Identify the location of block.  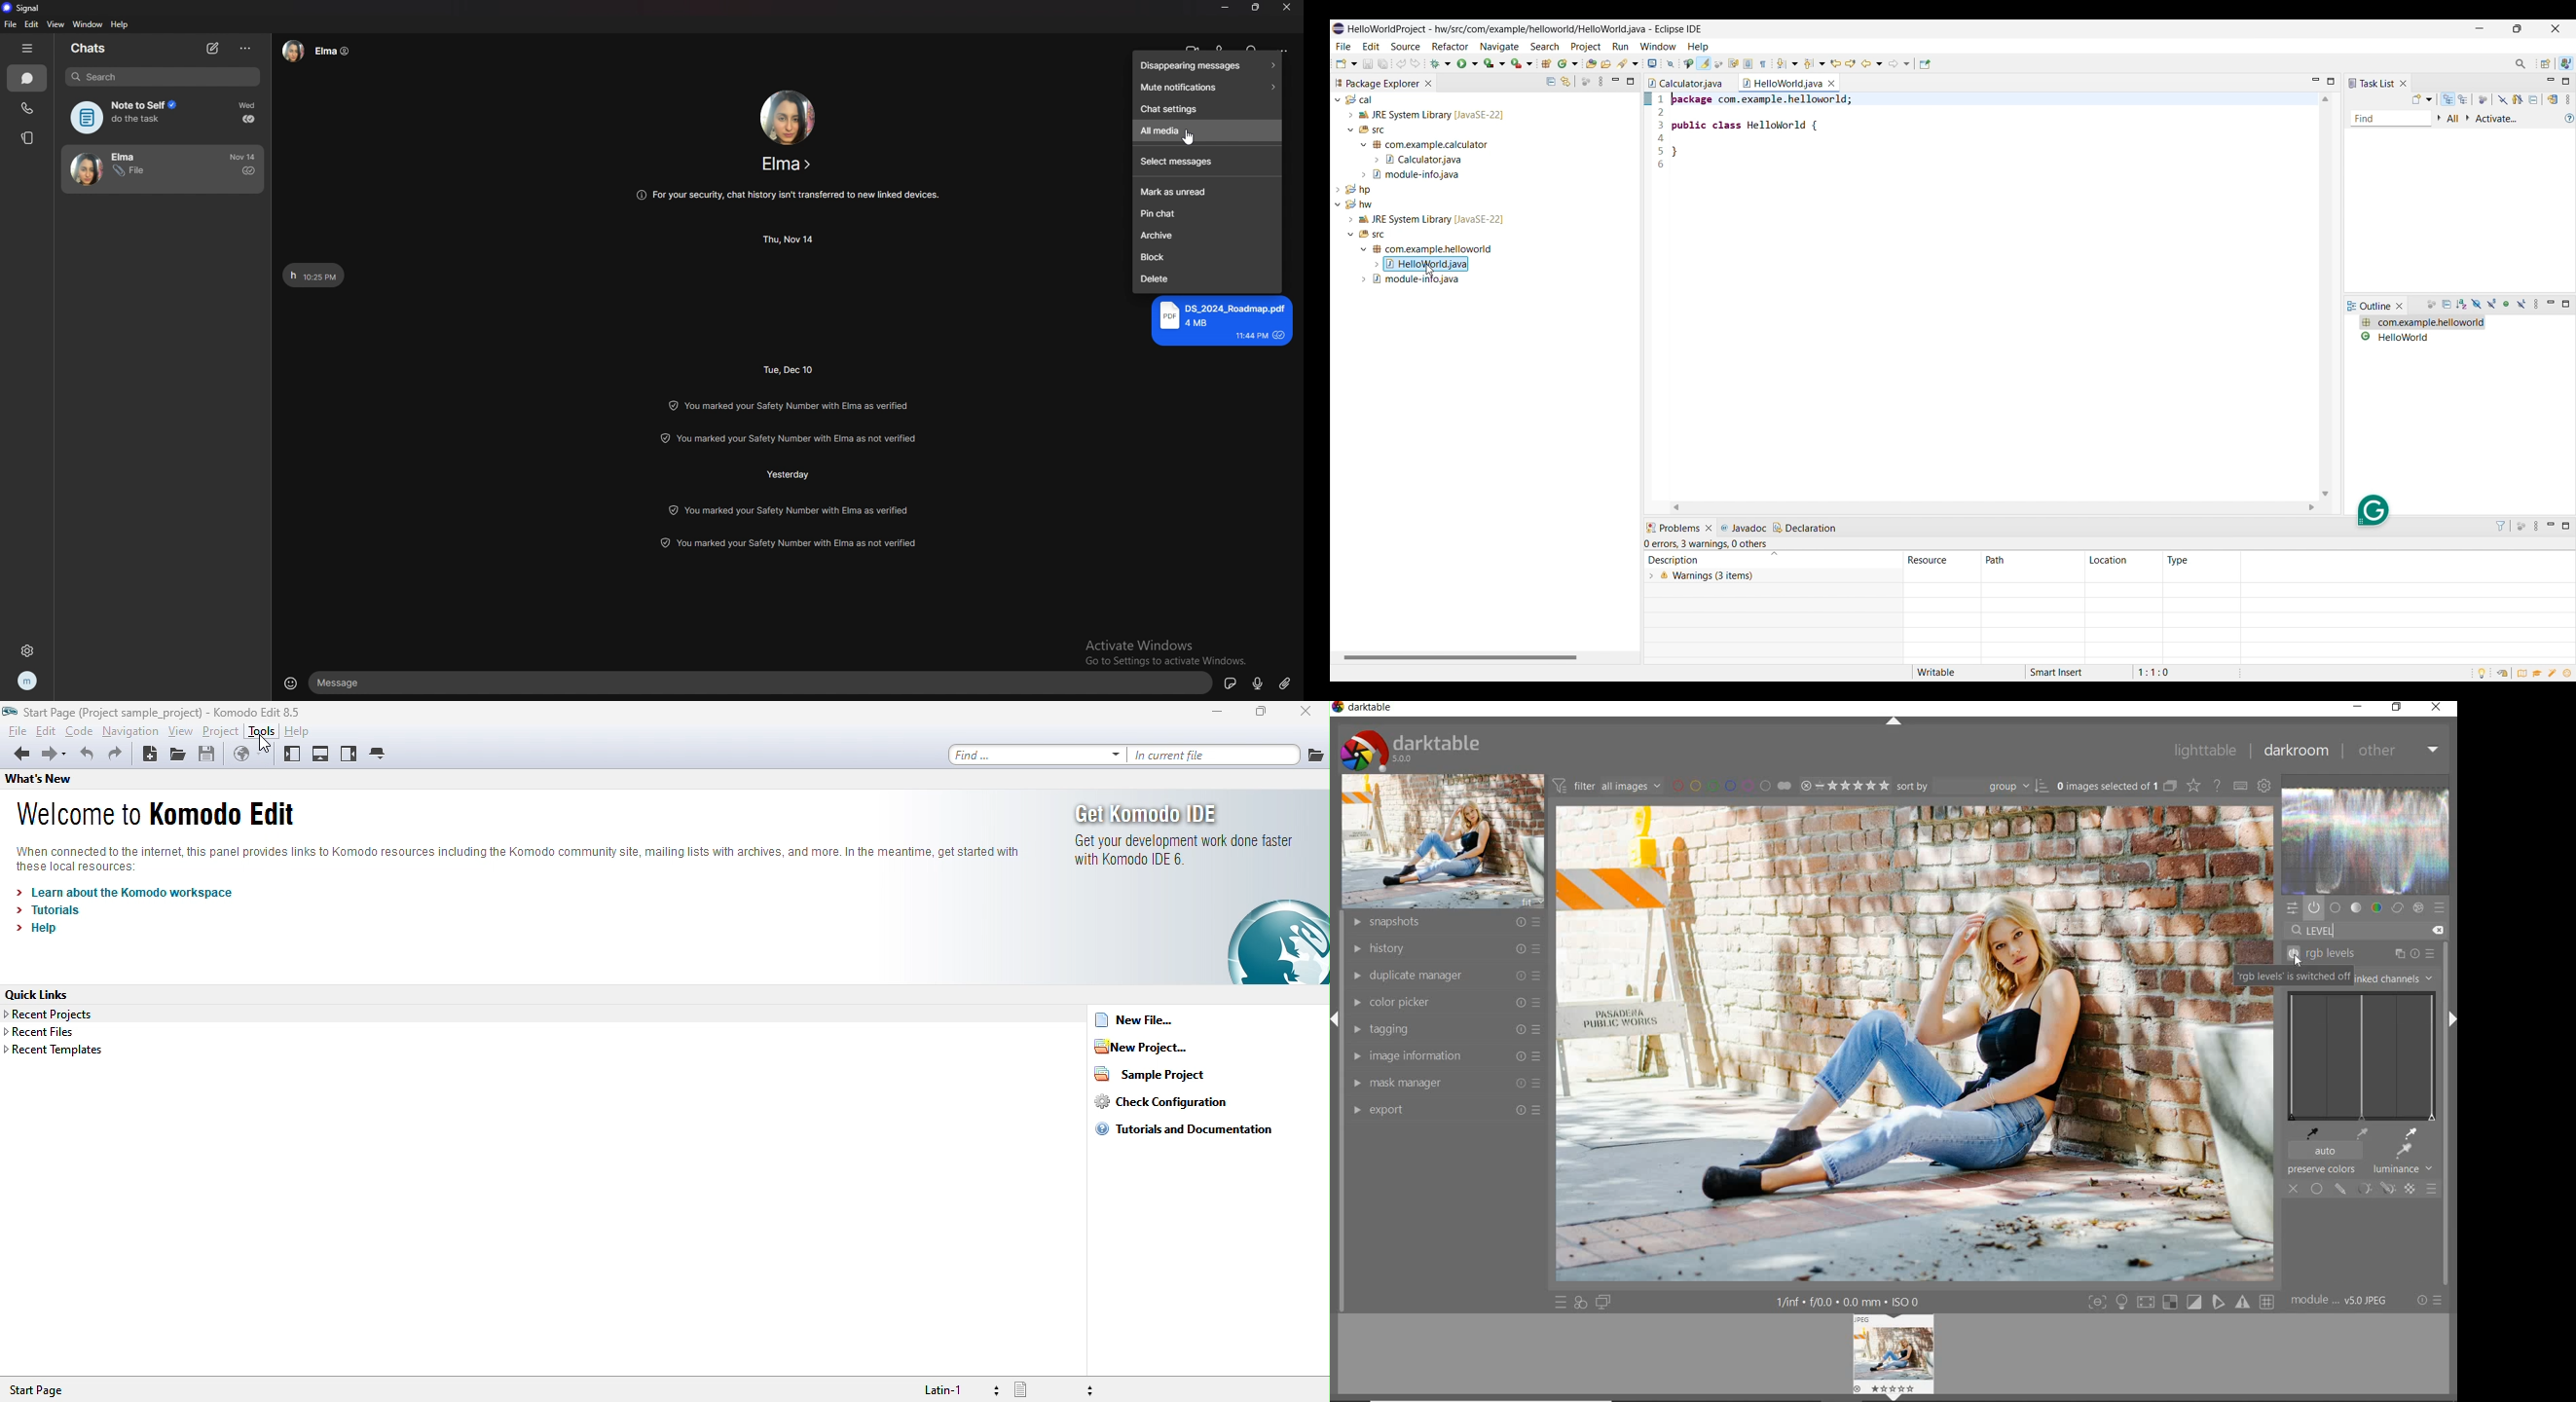
(1207, 258).